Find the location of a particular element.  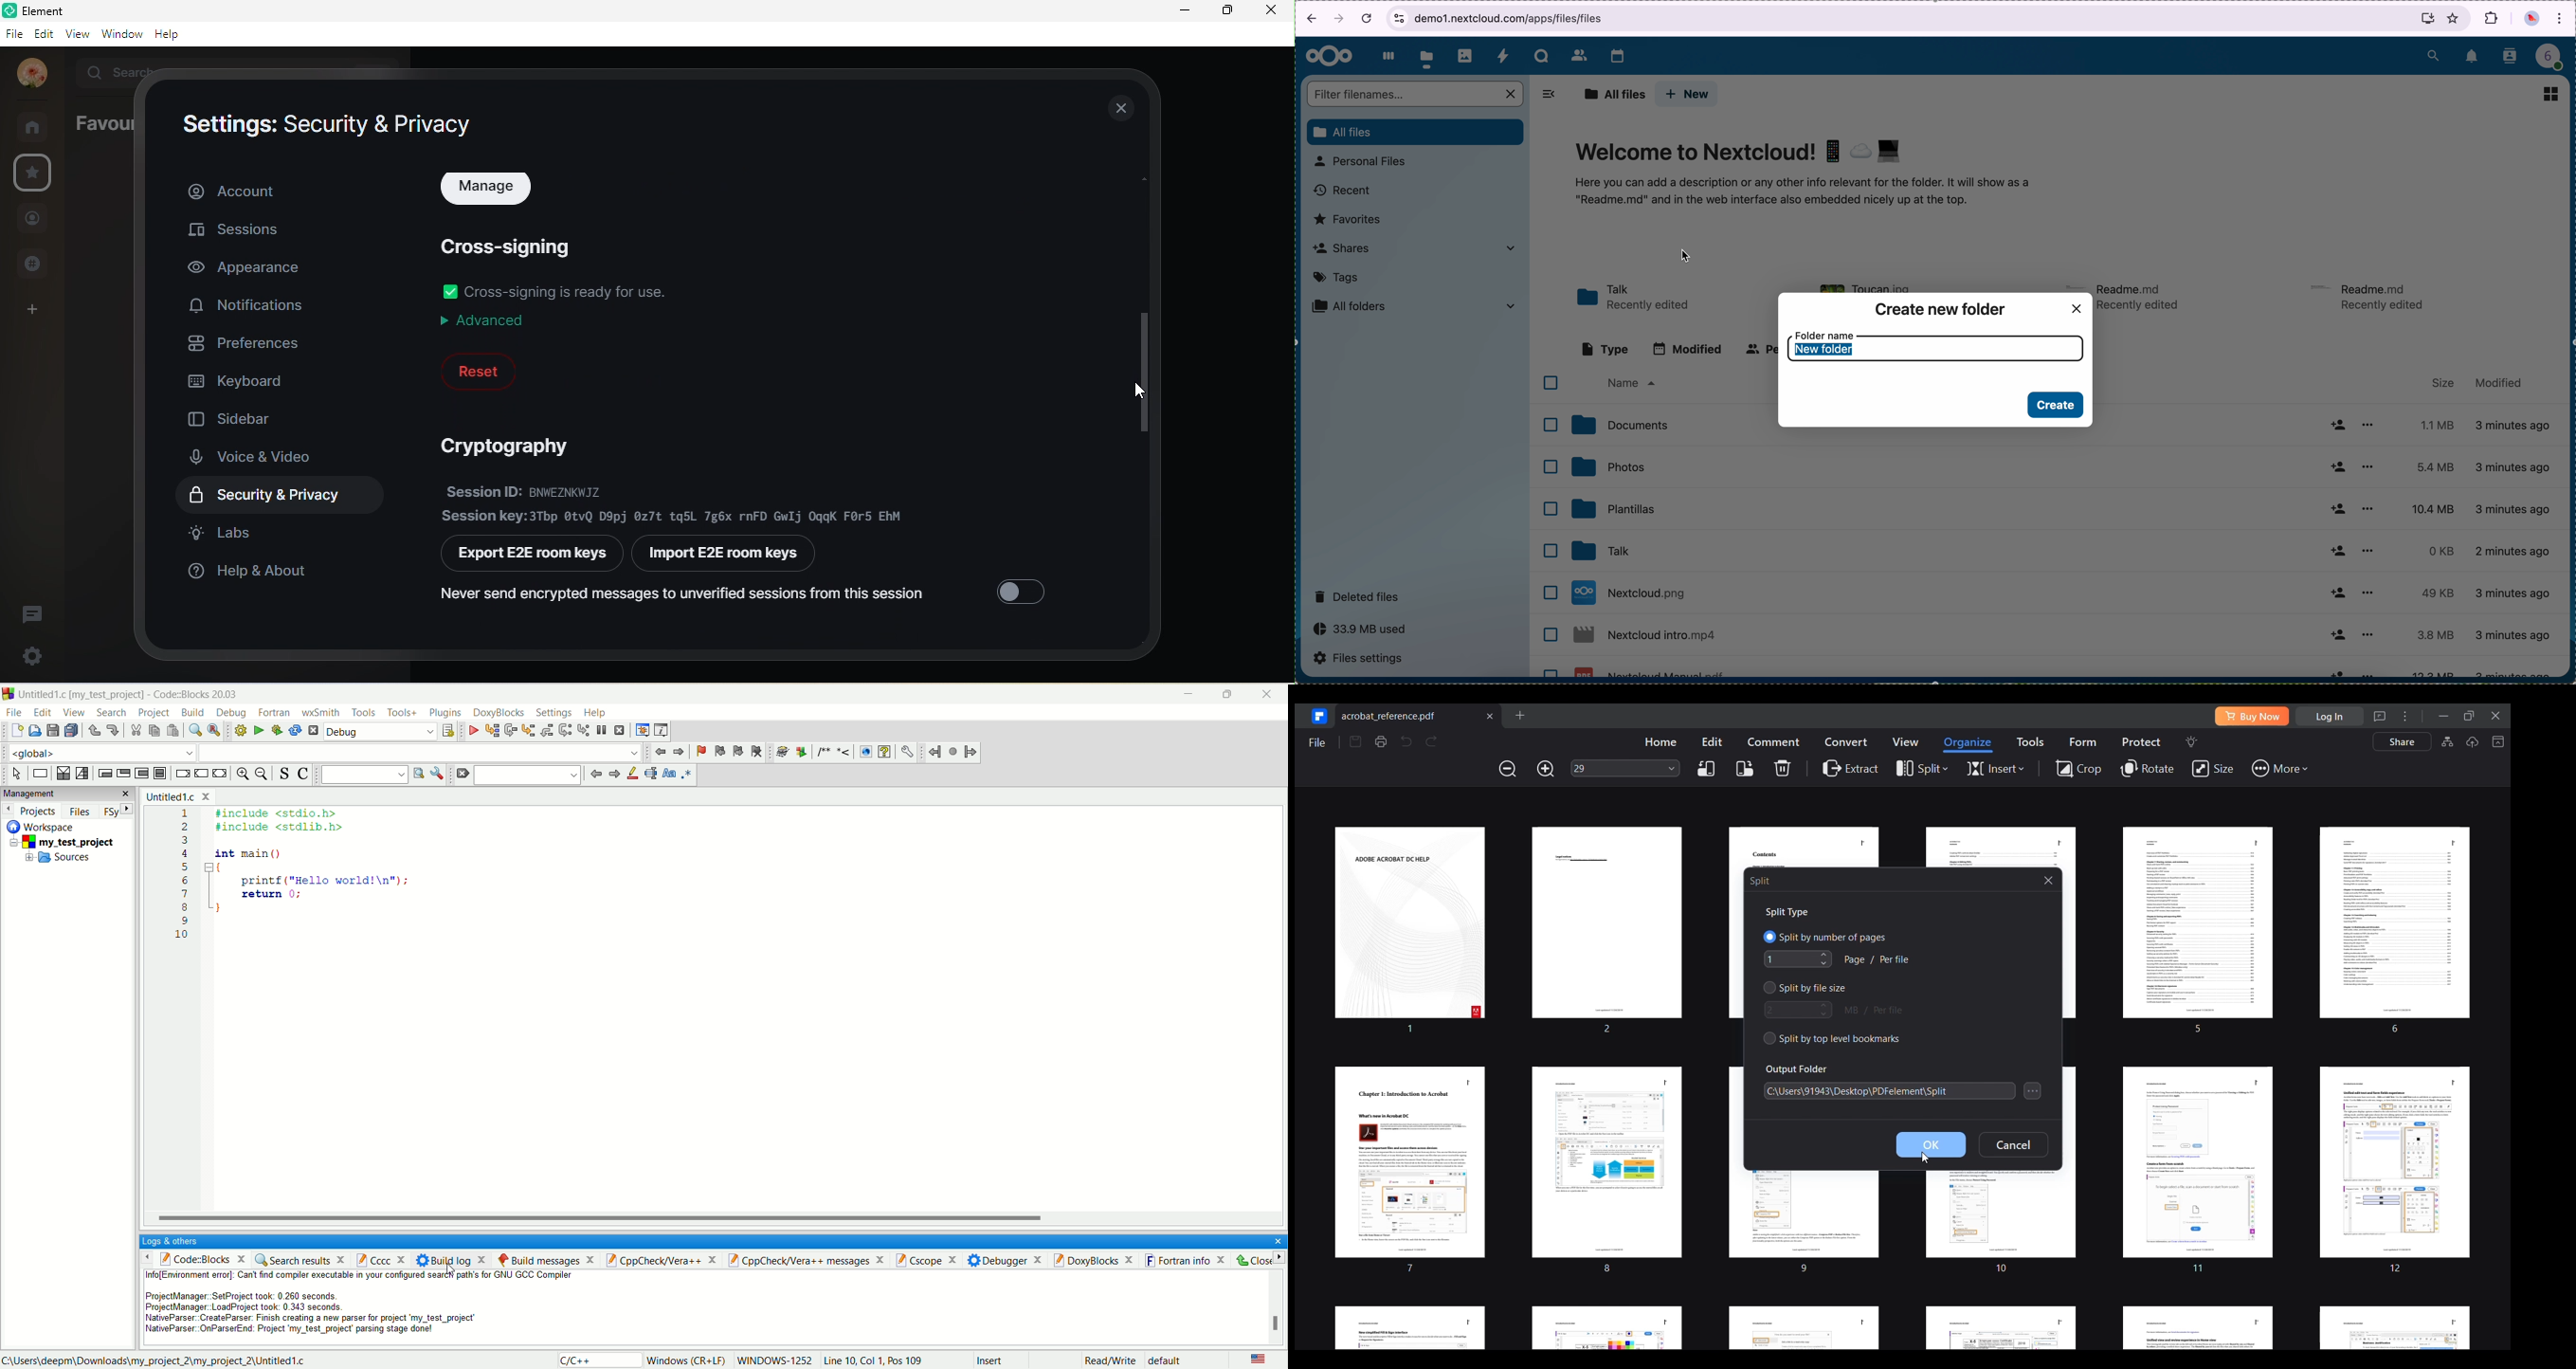

favourites is located at coordinates (33, 173).